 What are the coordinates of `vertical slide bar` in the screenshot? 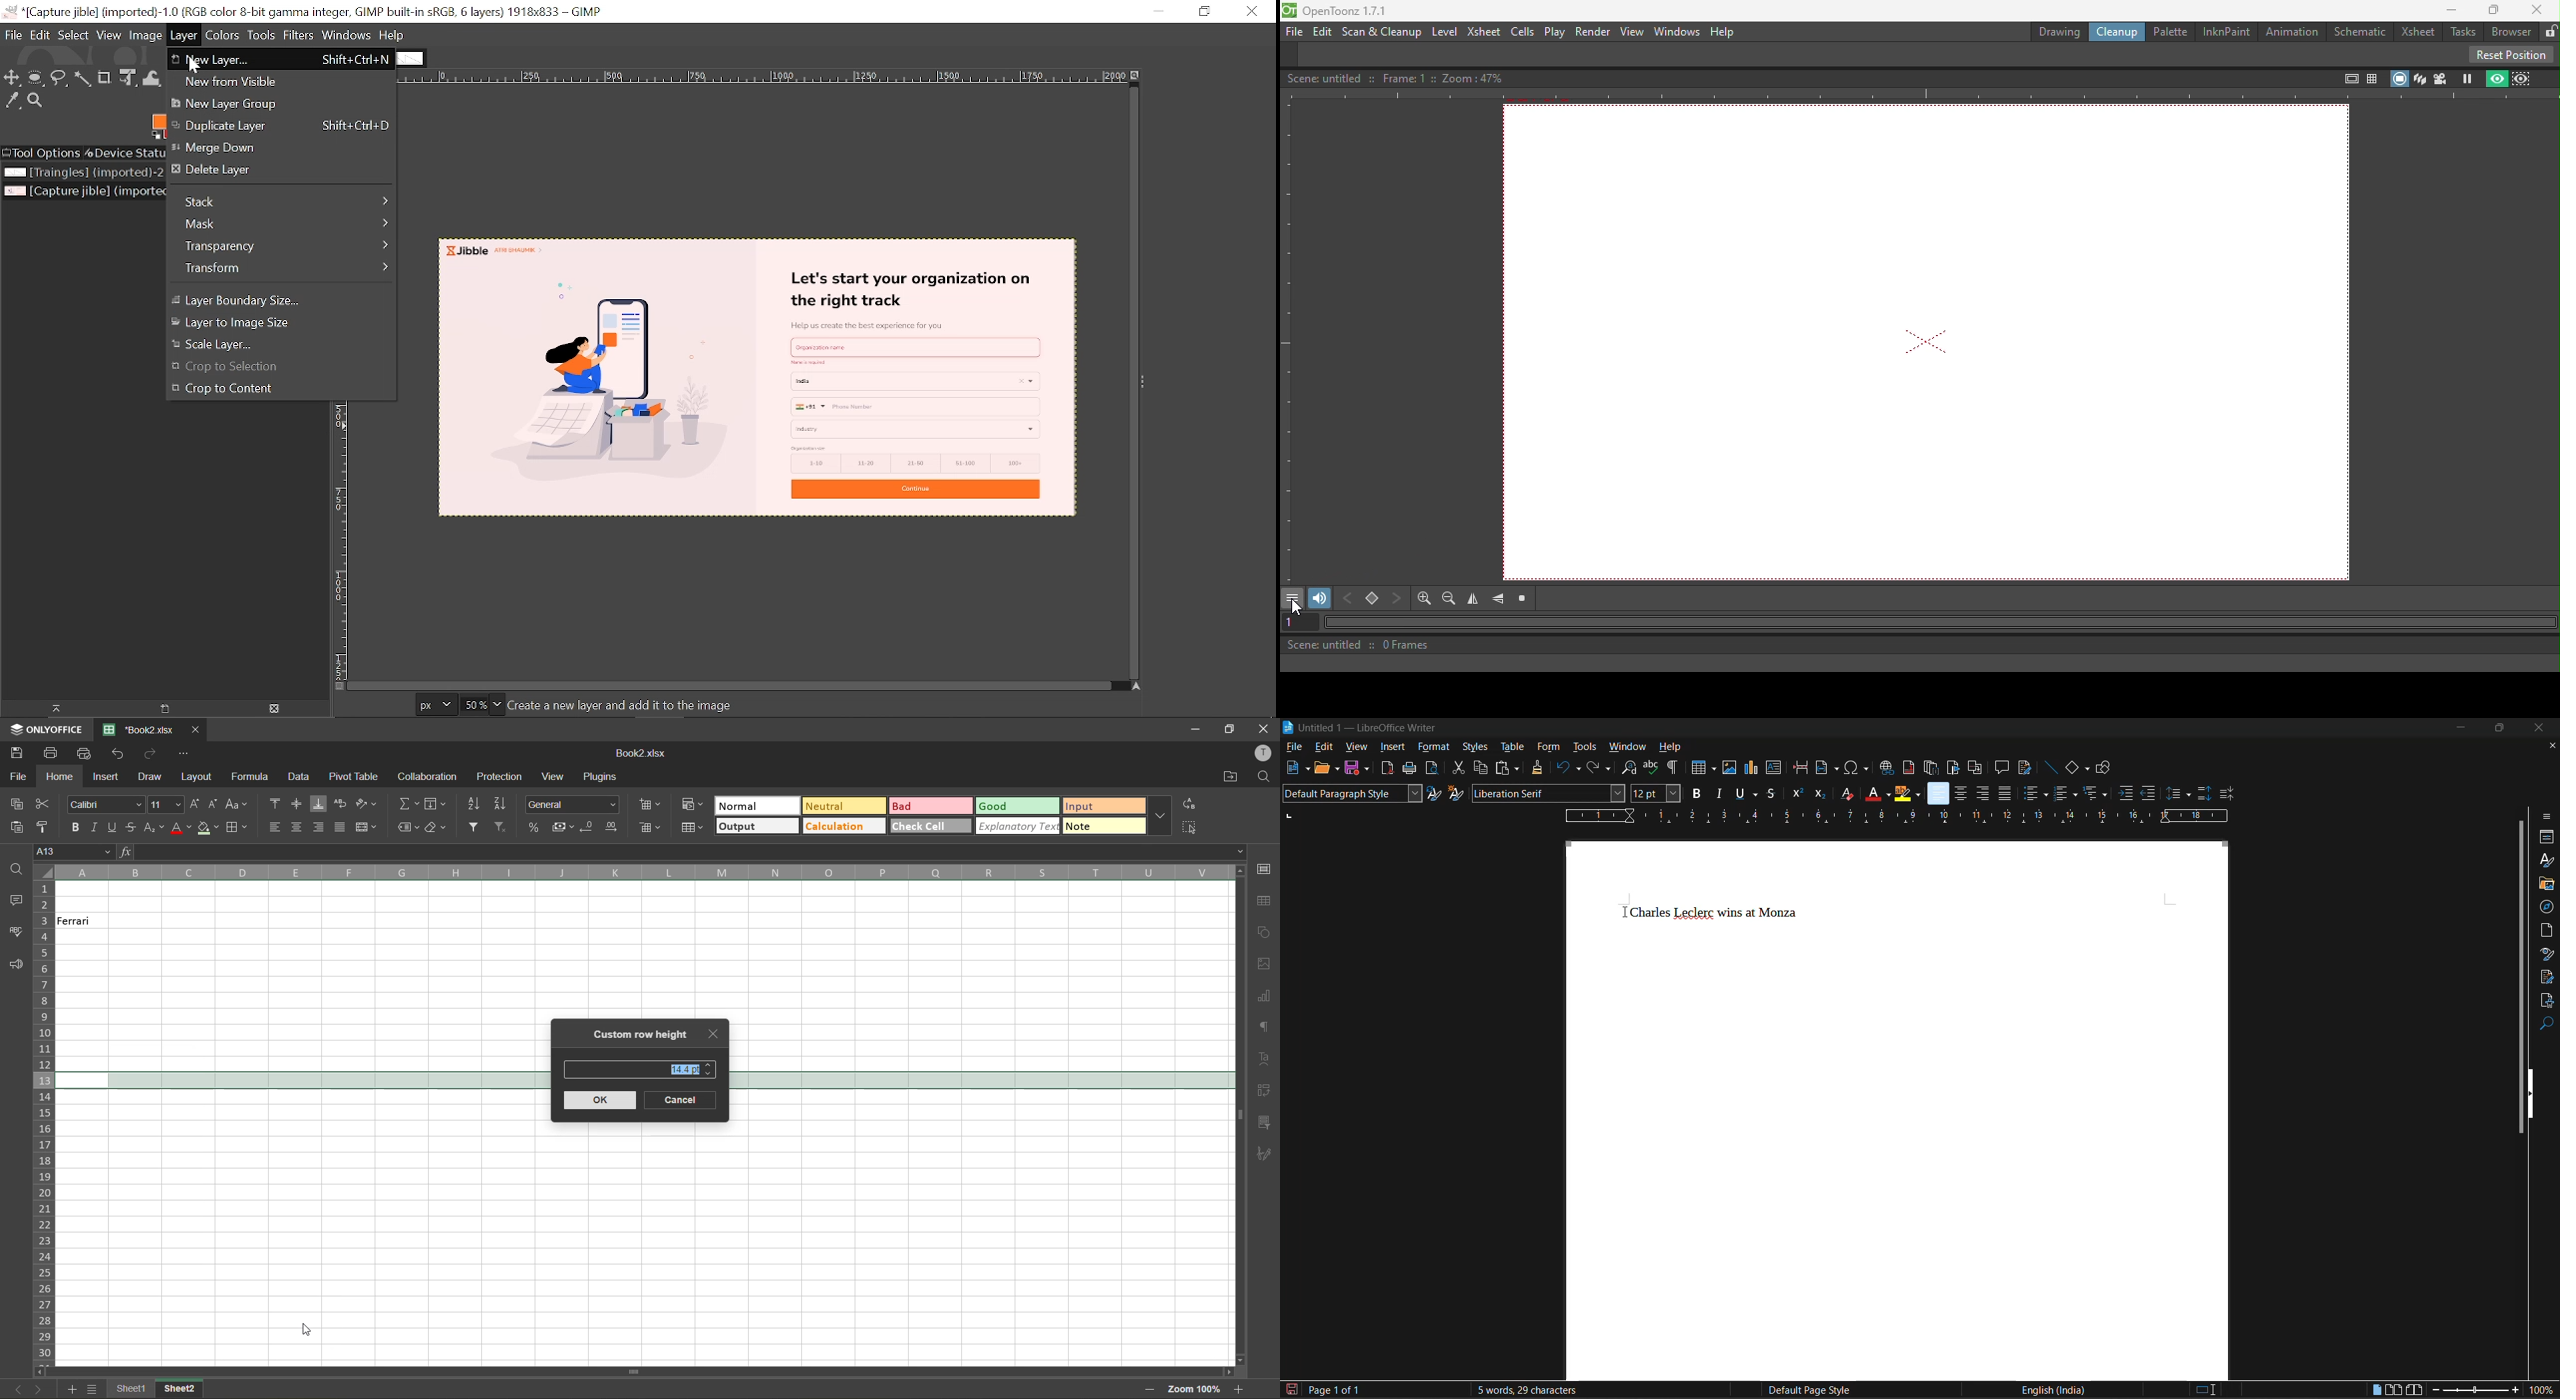 It's located at (2520, 975).